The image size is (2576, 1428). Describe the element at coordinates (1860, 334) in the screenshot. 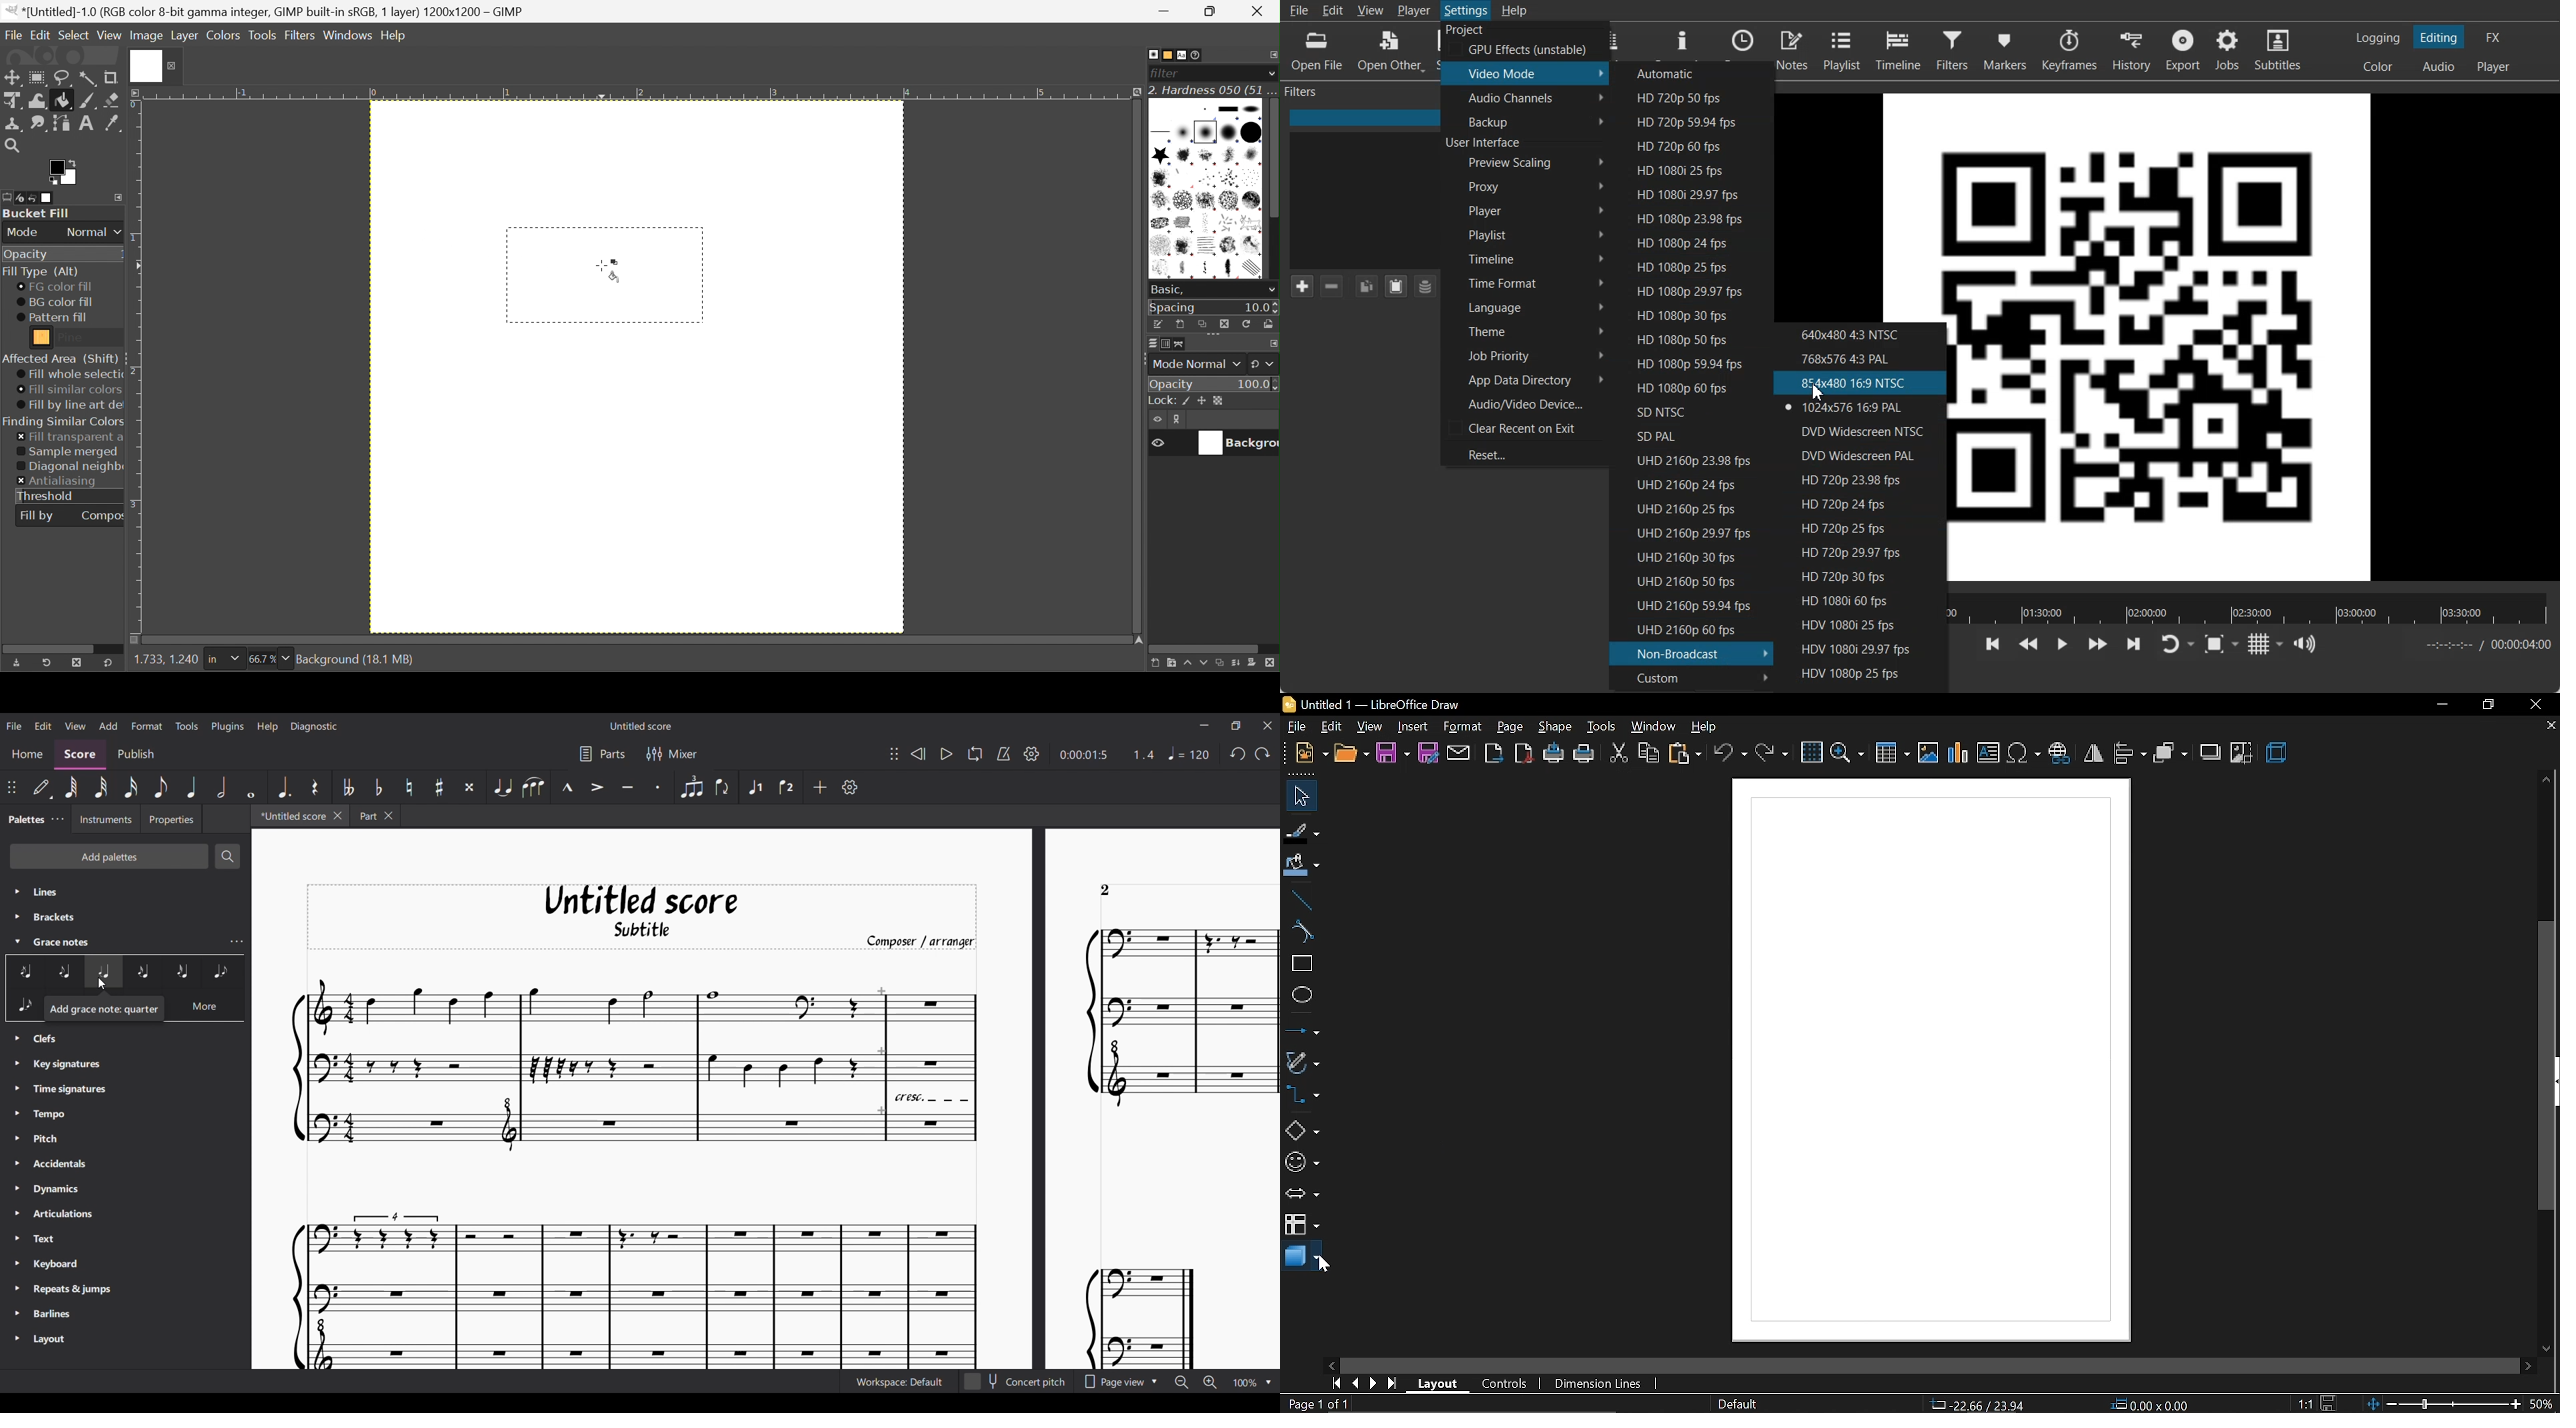

I see `640x480 4:3 NTSC` at that location.